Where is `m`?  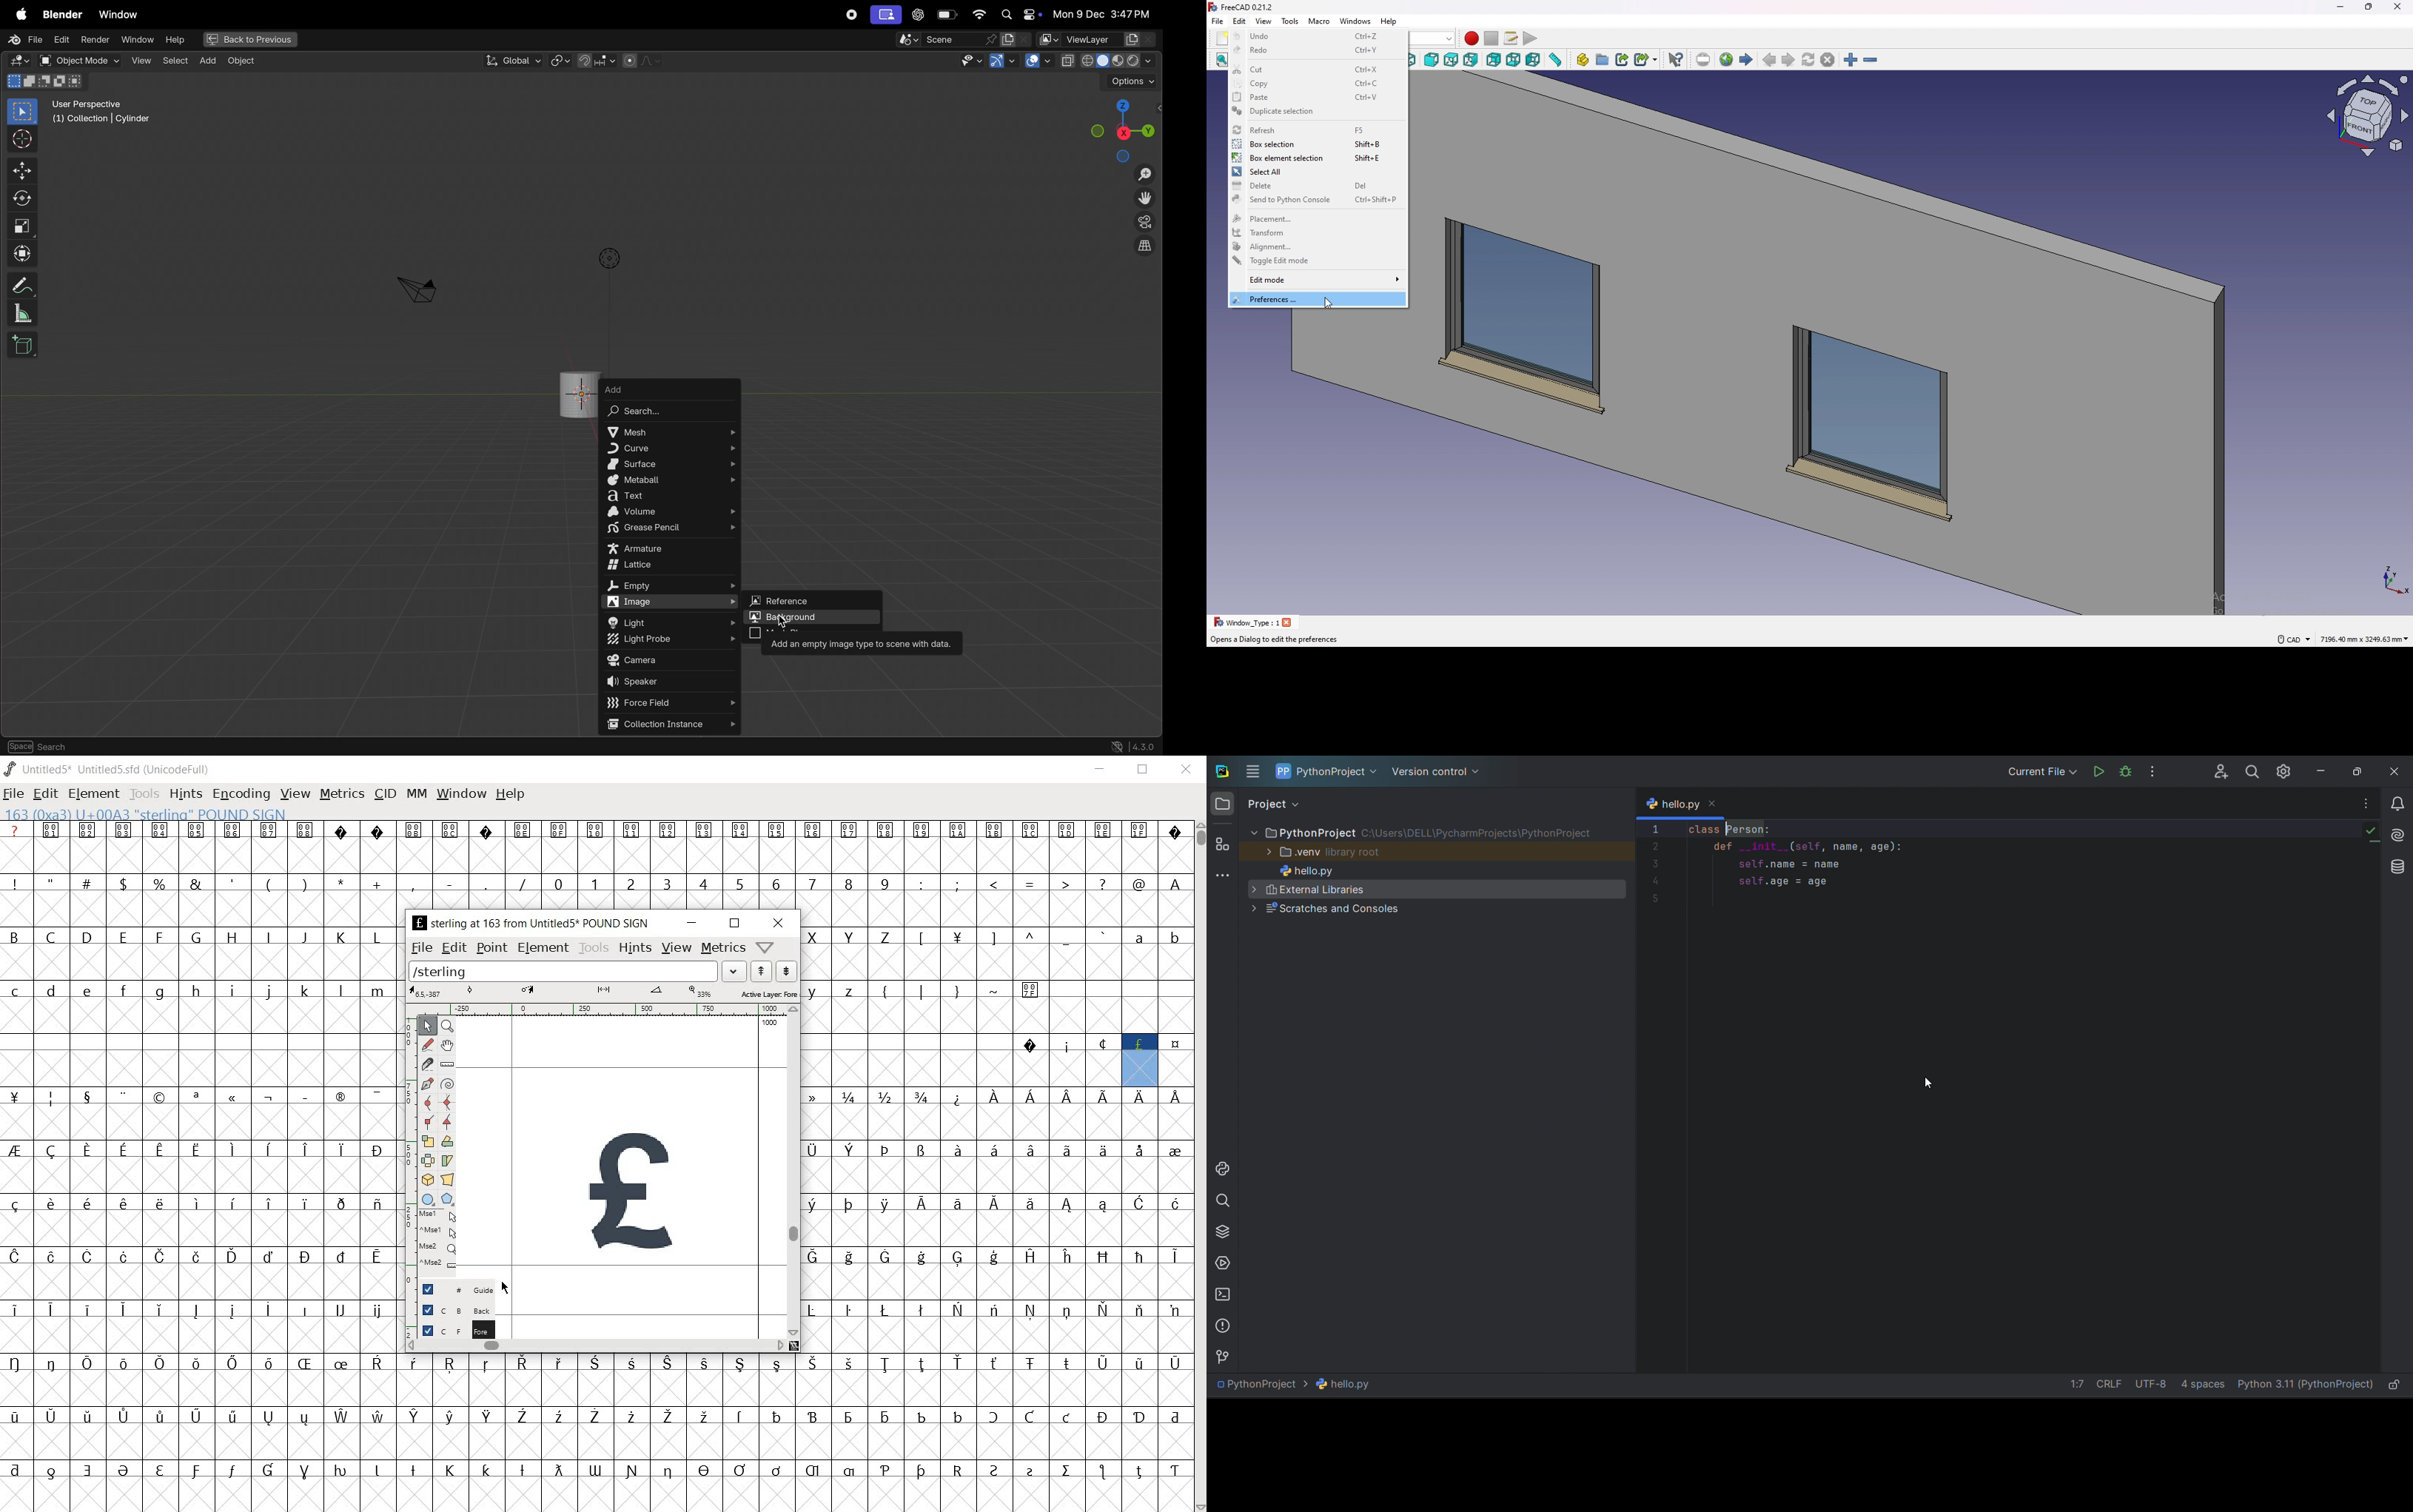
m is located at coordinates (377, 991).